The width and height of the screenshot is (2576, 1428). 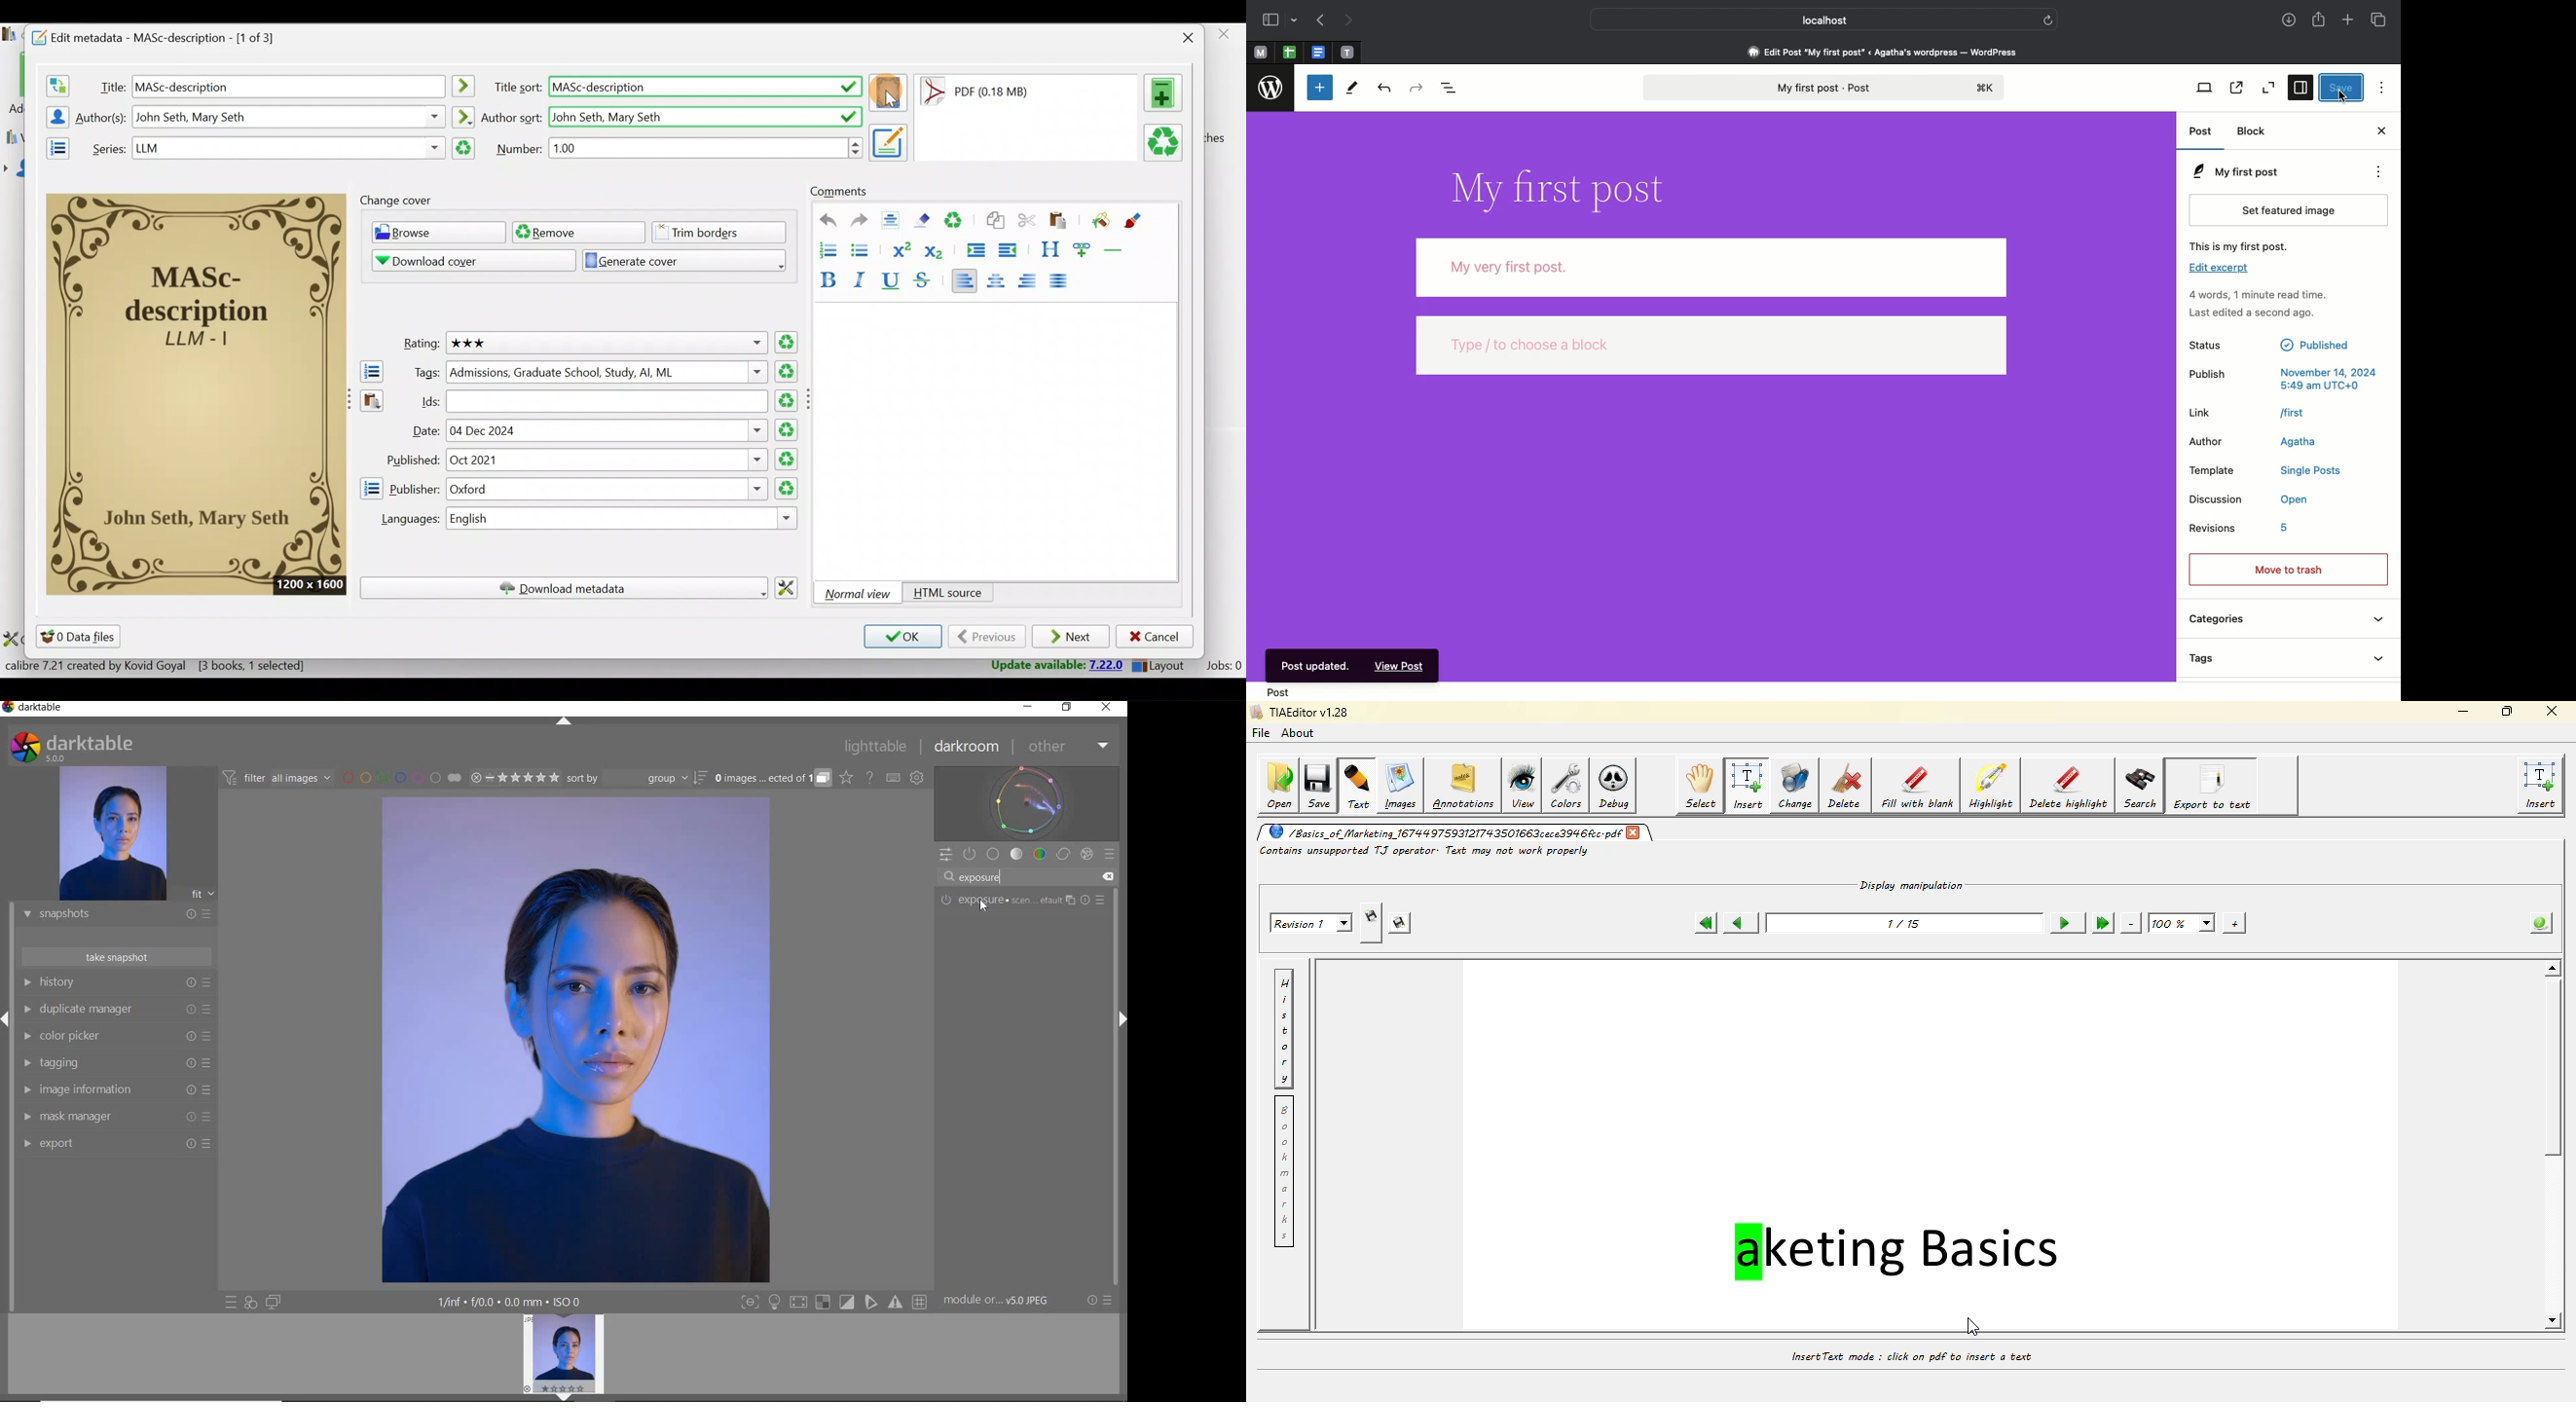 What do you see at coordinates (1318, 88) in the screenshot?
I see `Toggle block` at bounding box center [1318, 88].